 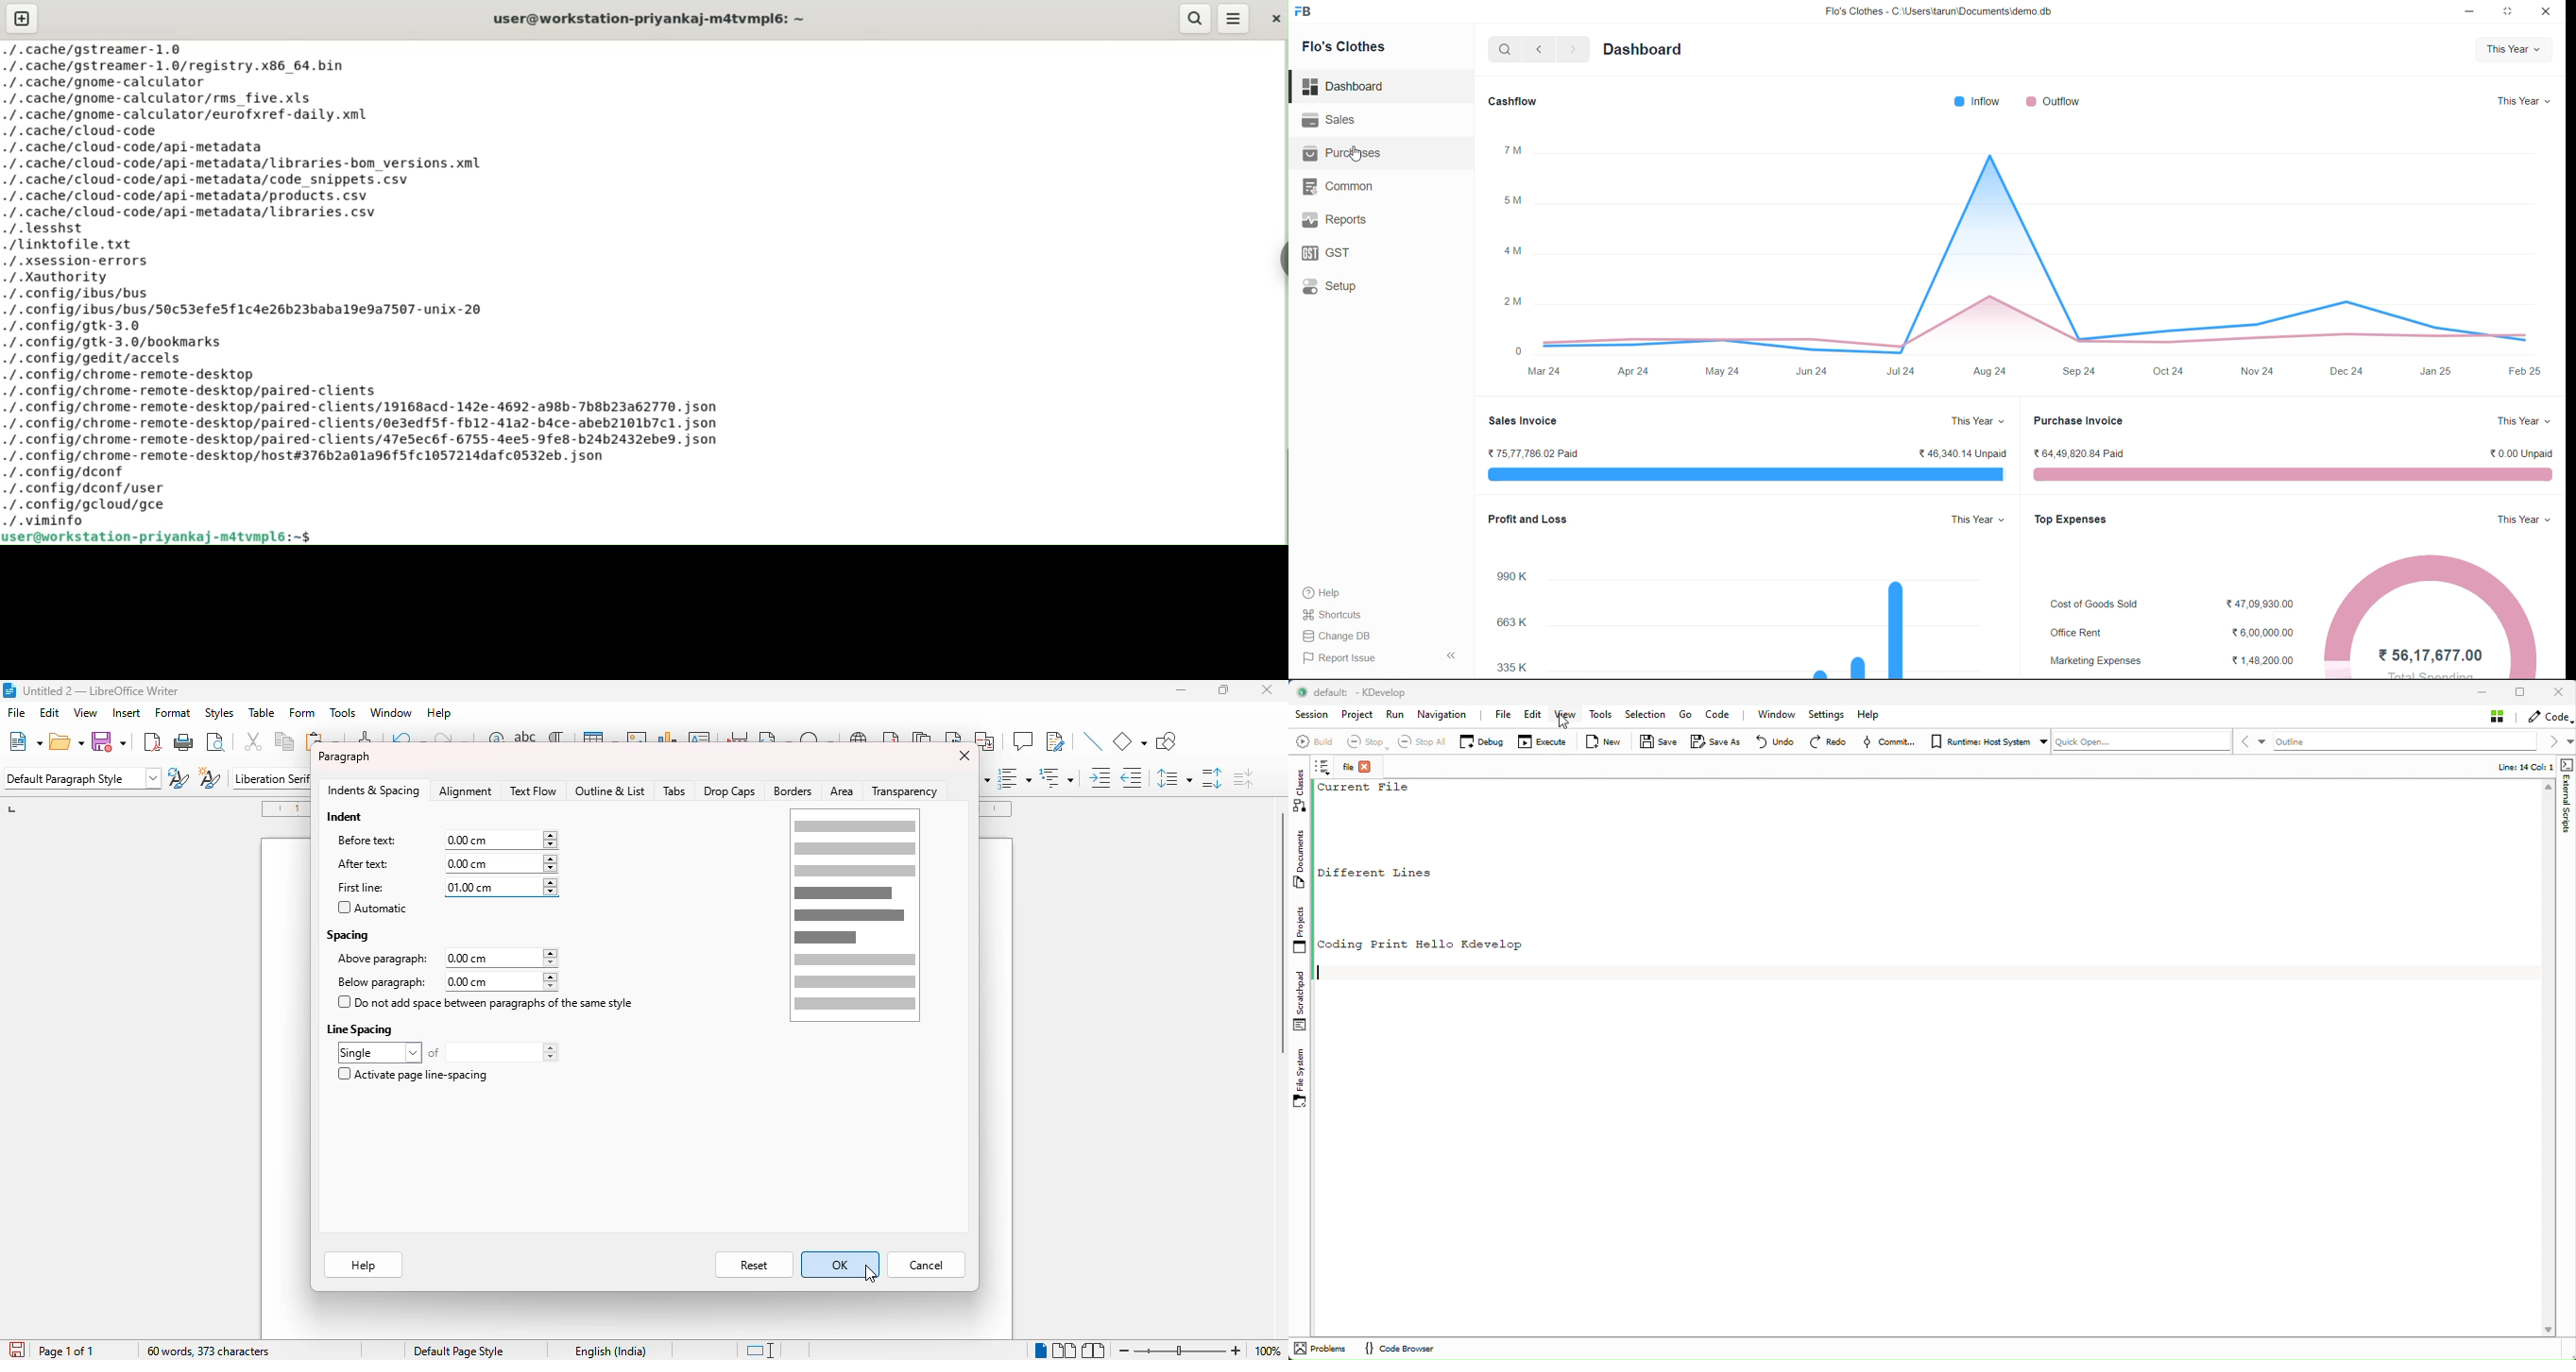 What do you see at coordinates (1065, 1350) in the screenshot?
I see `multi-page view` at bounding box center [1065, 1350].